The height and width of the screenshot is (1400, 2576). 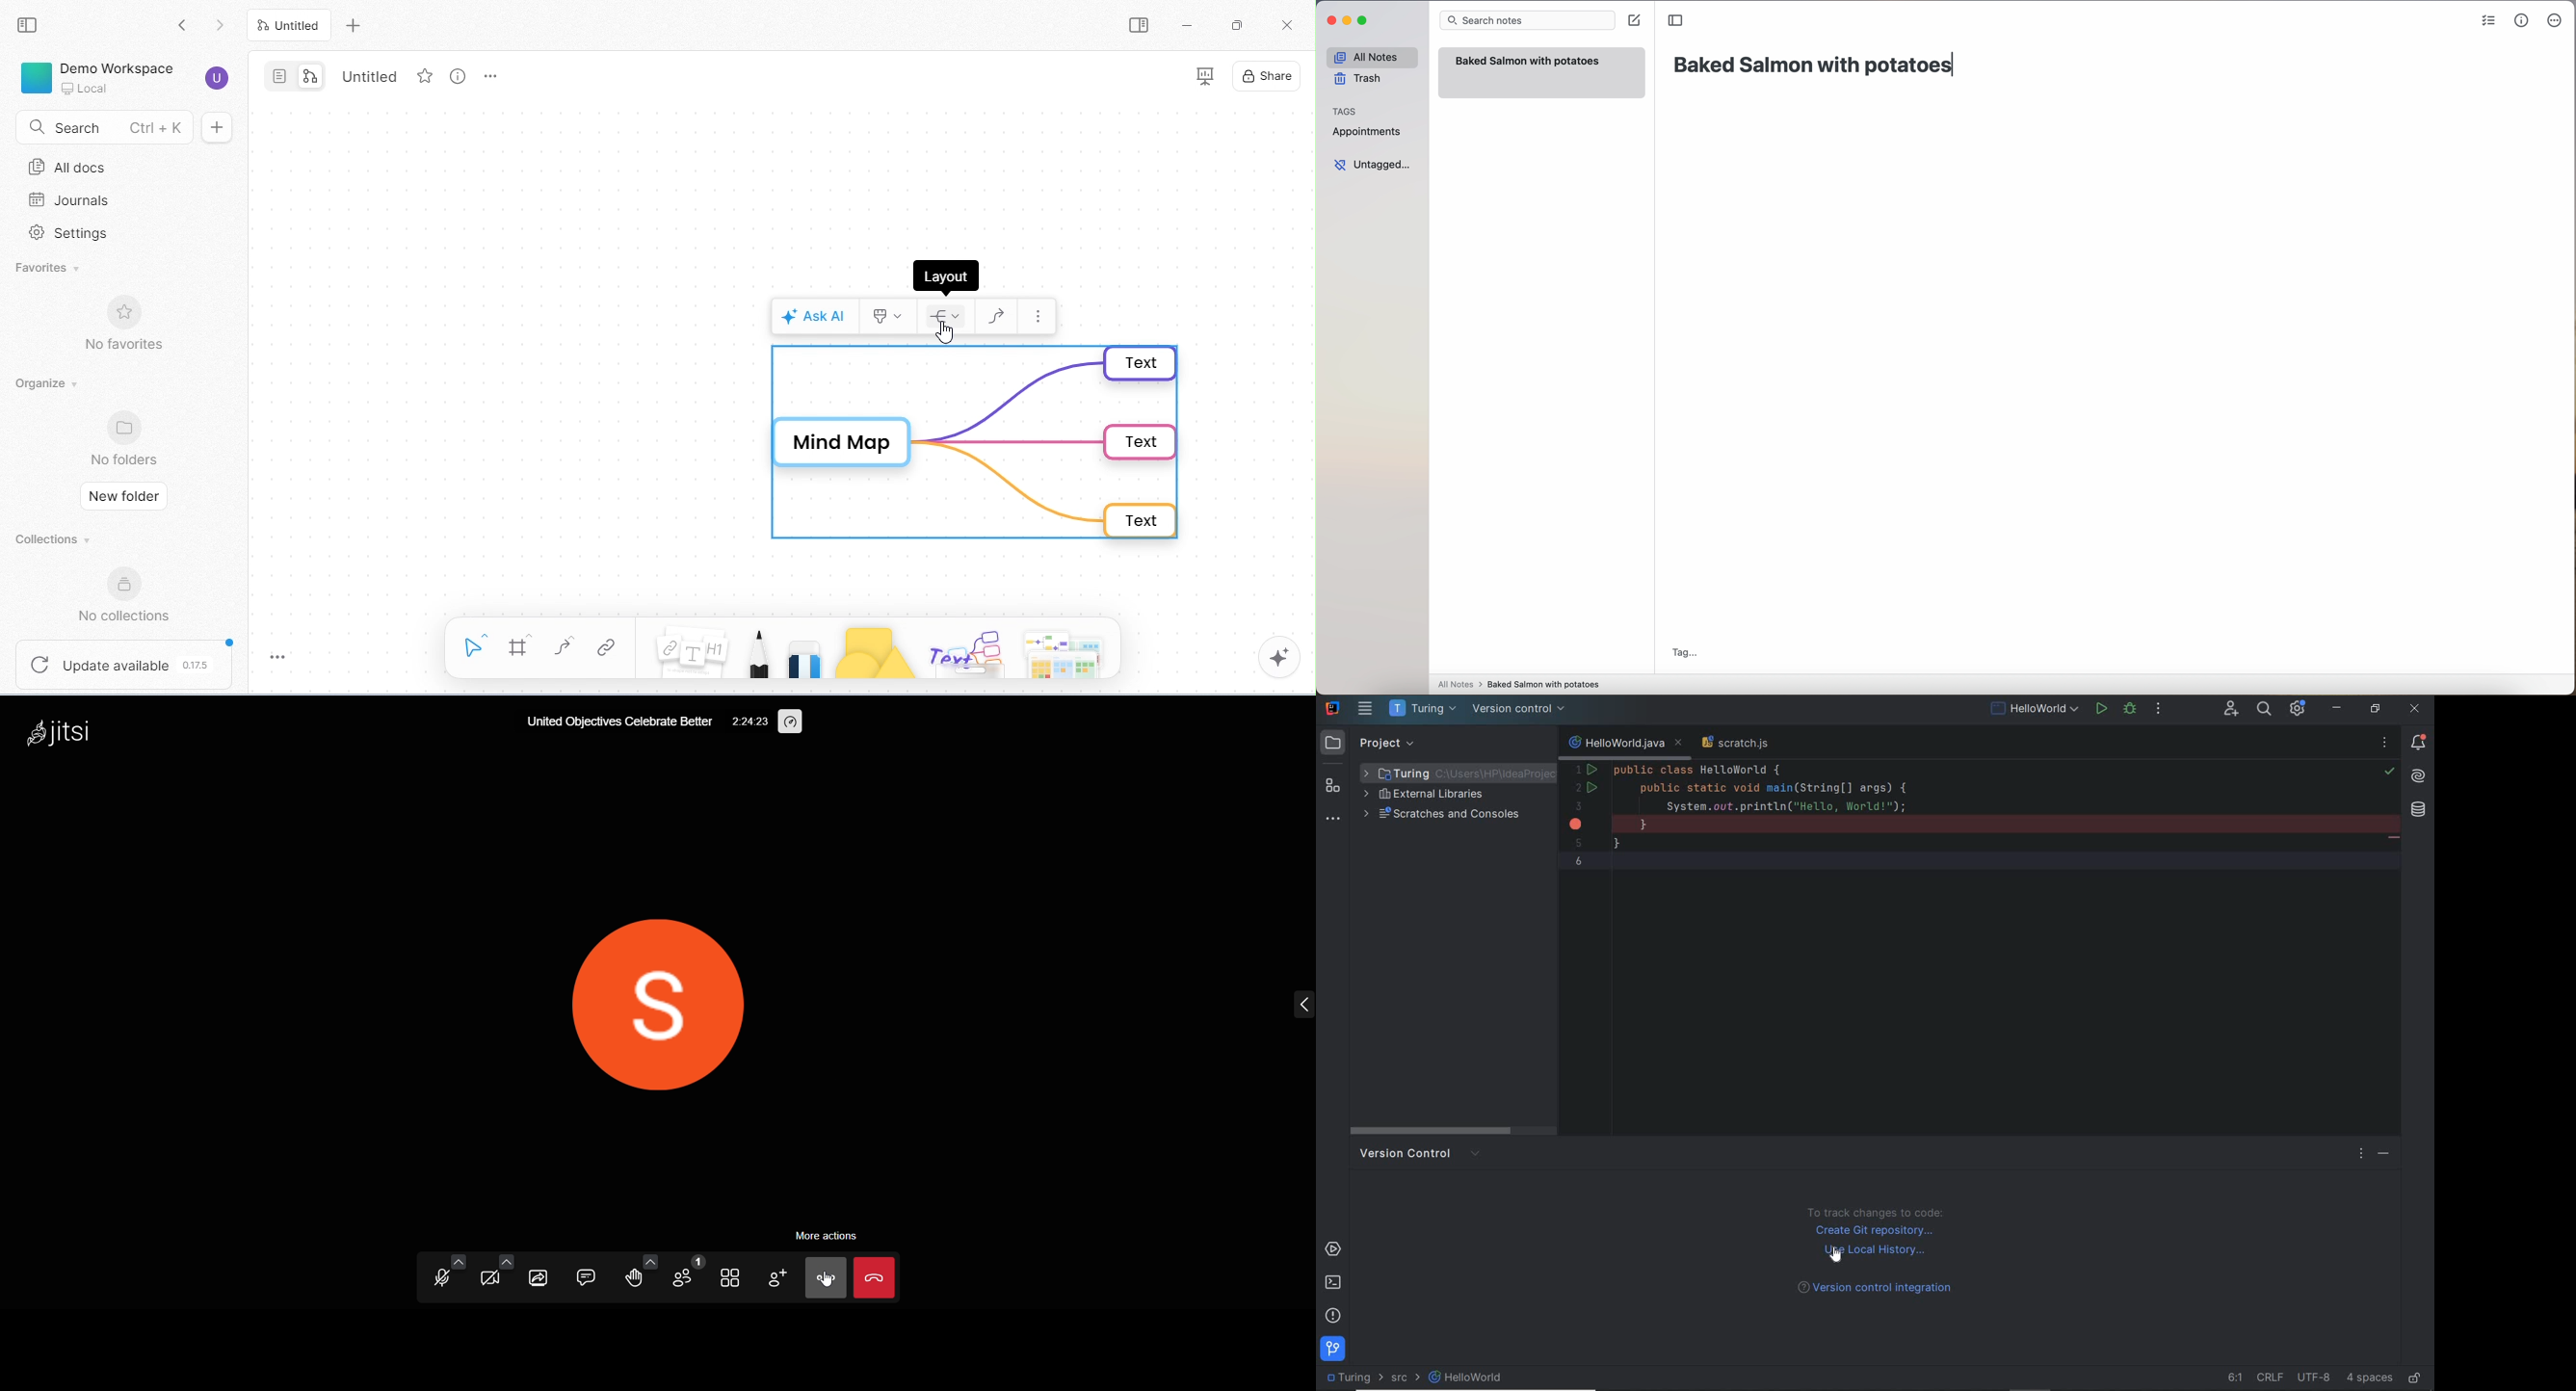 What do you see at coordinates (1361, 79) in the screenshot?
I see `trash` at bounding box center [1361, 79].